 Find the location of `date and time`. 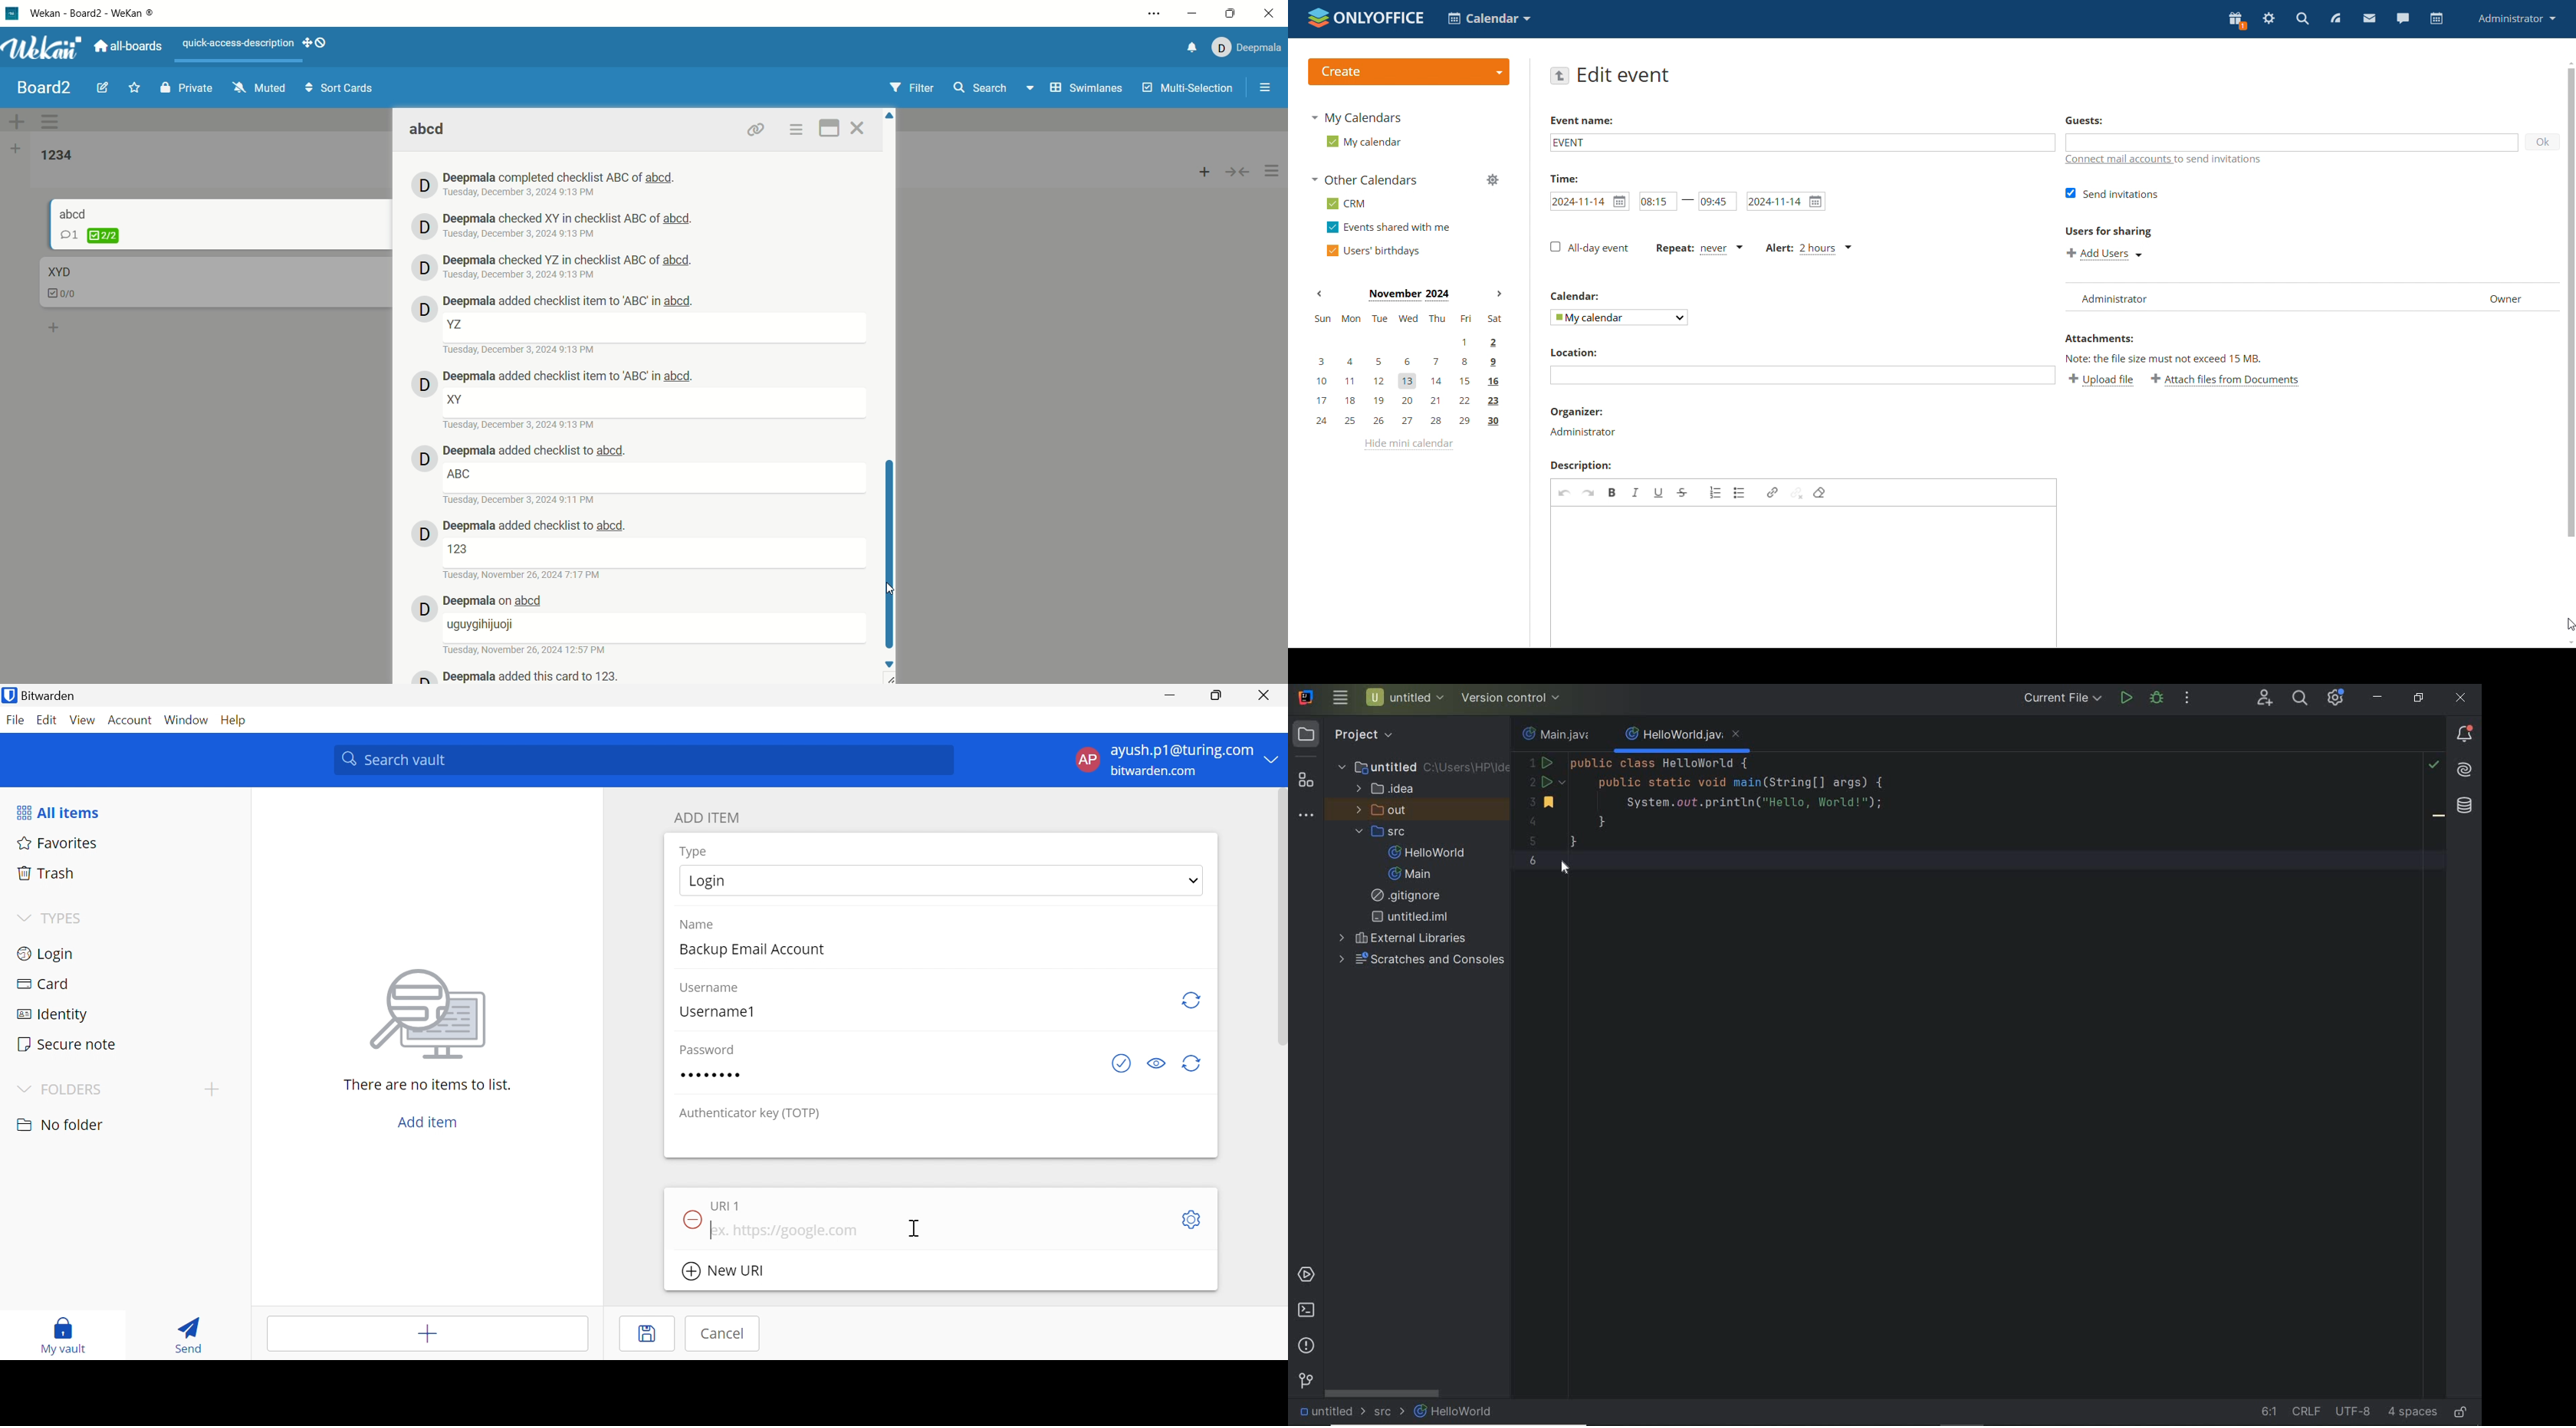

date and time is located at coordinates (522, 235).